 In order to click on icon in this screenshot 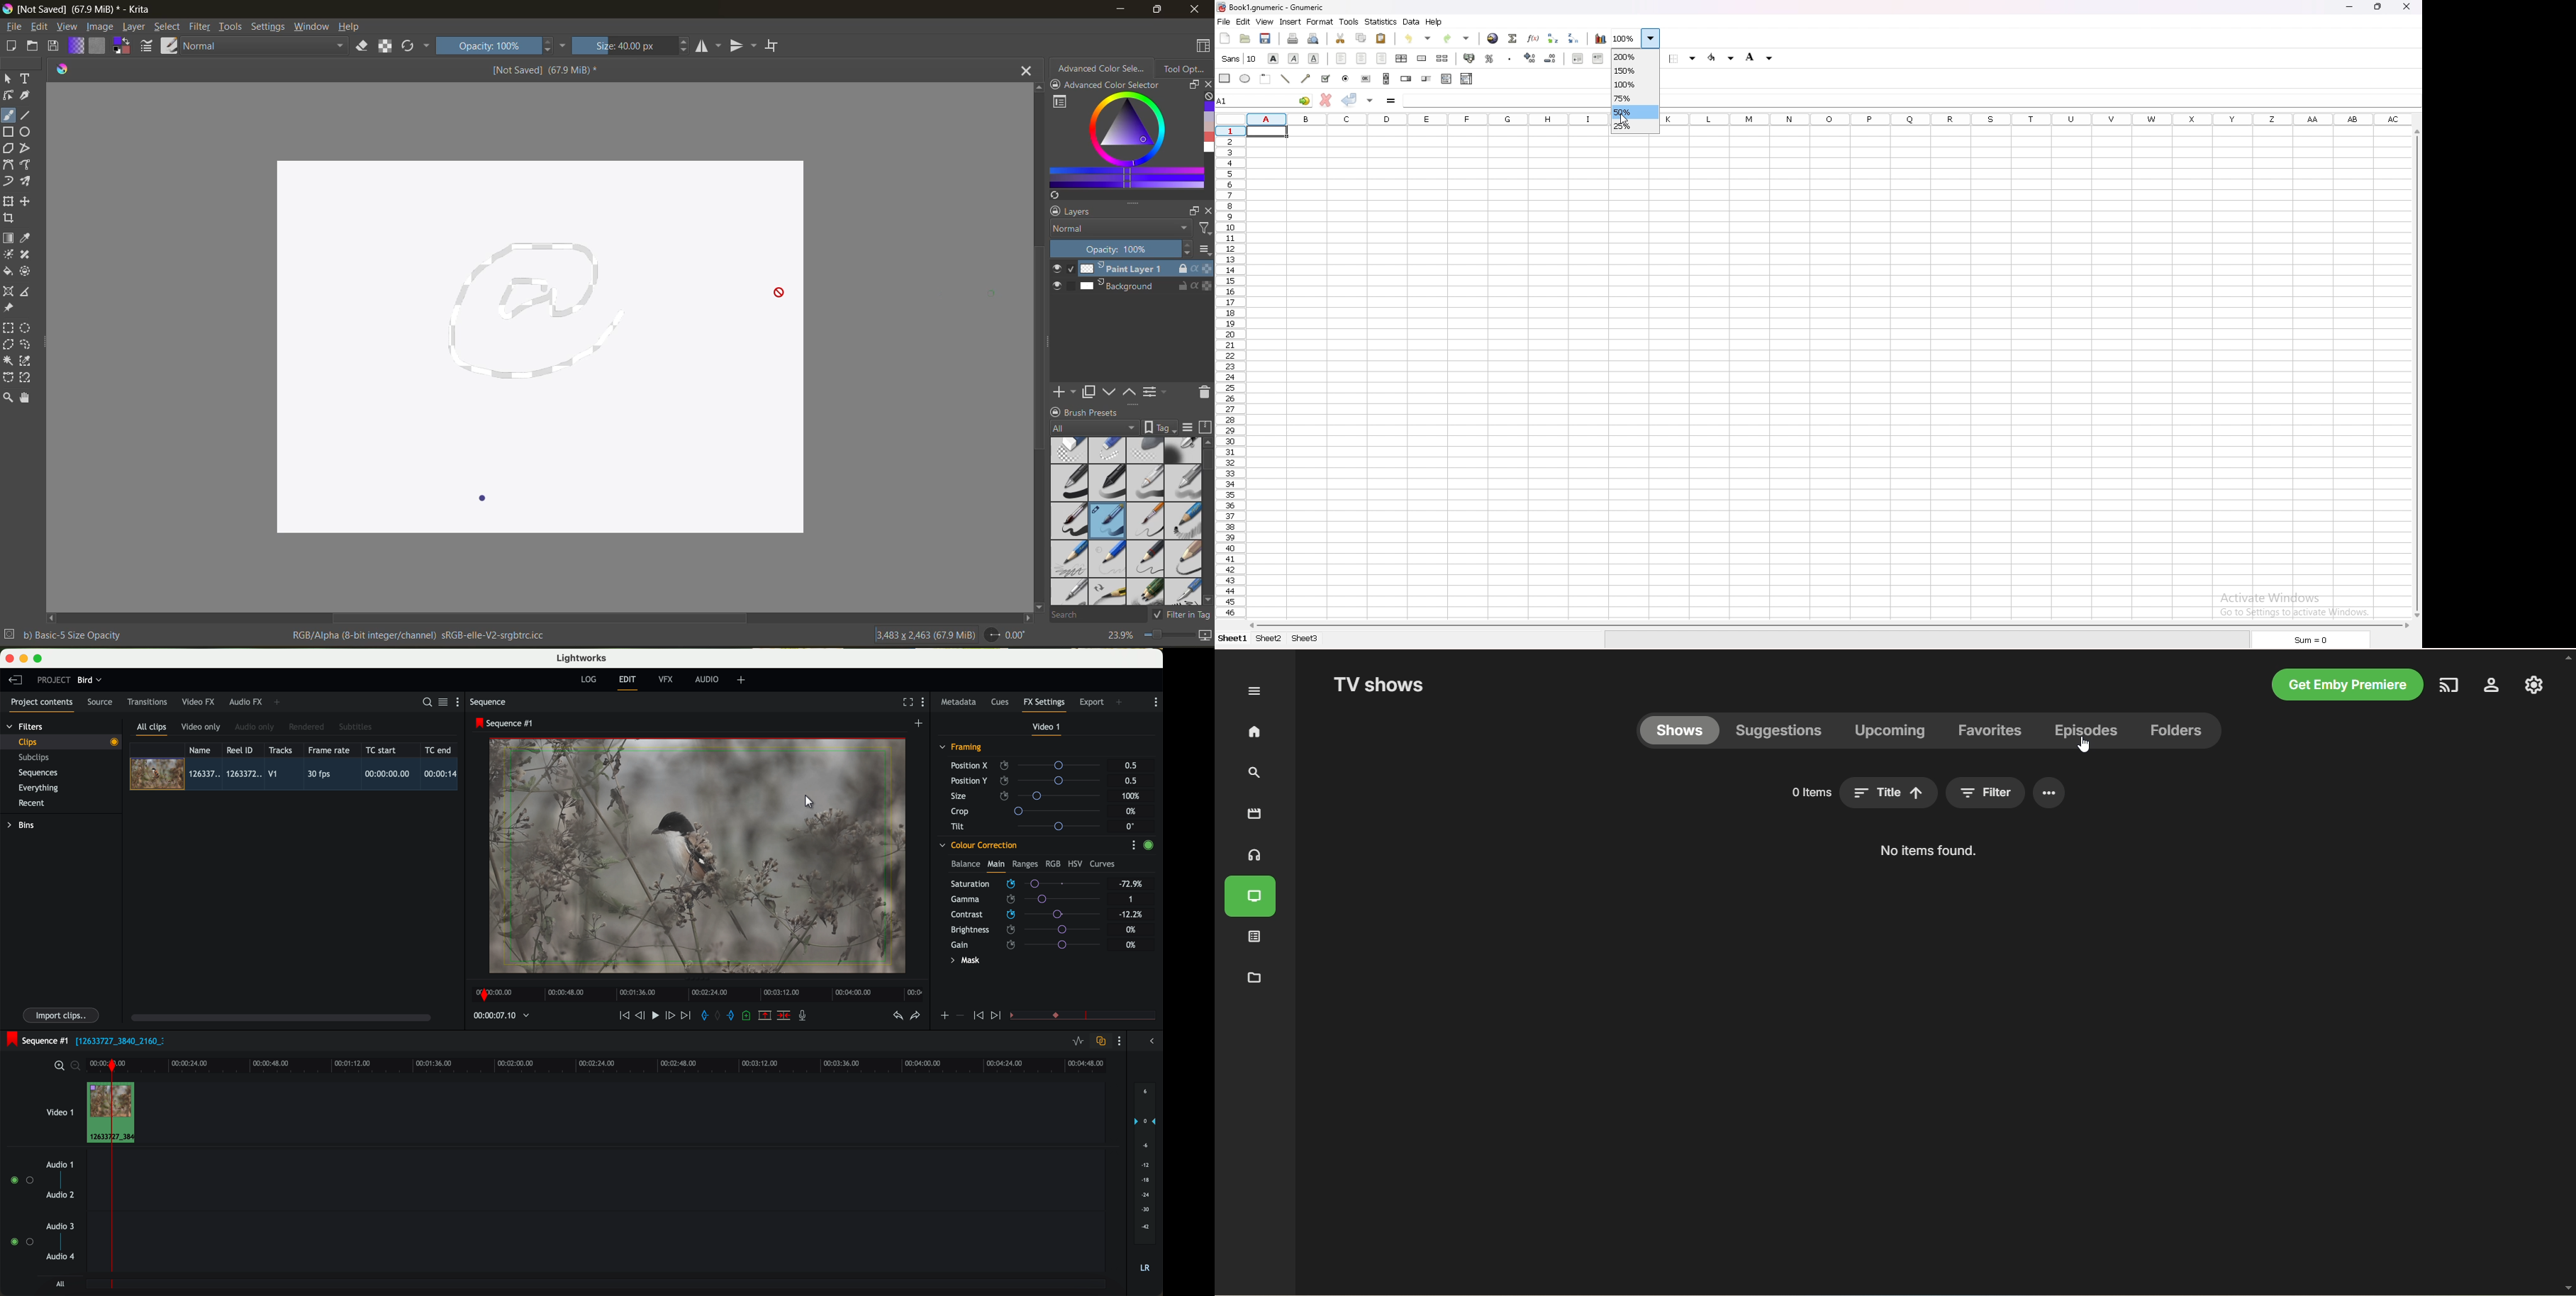, I will do `click(944, 1017)`.